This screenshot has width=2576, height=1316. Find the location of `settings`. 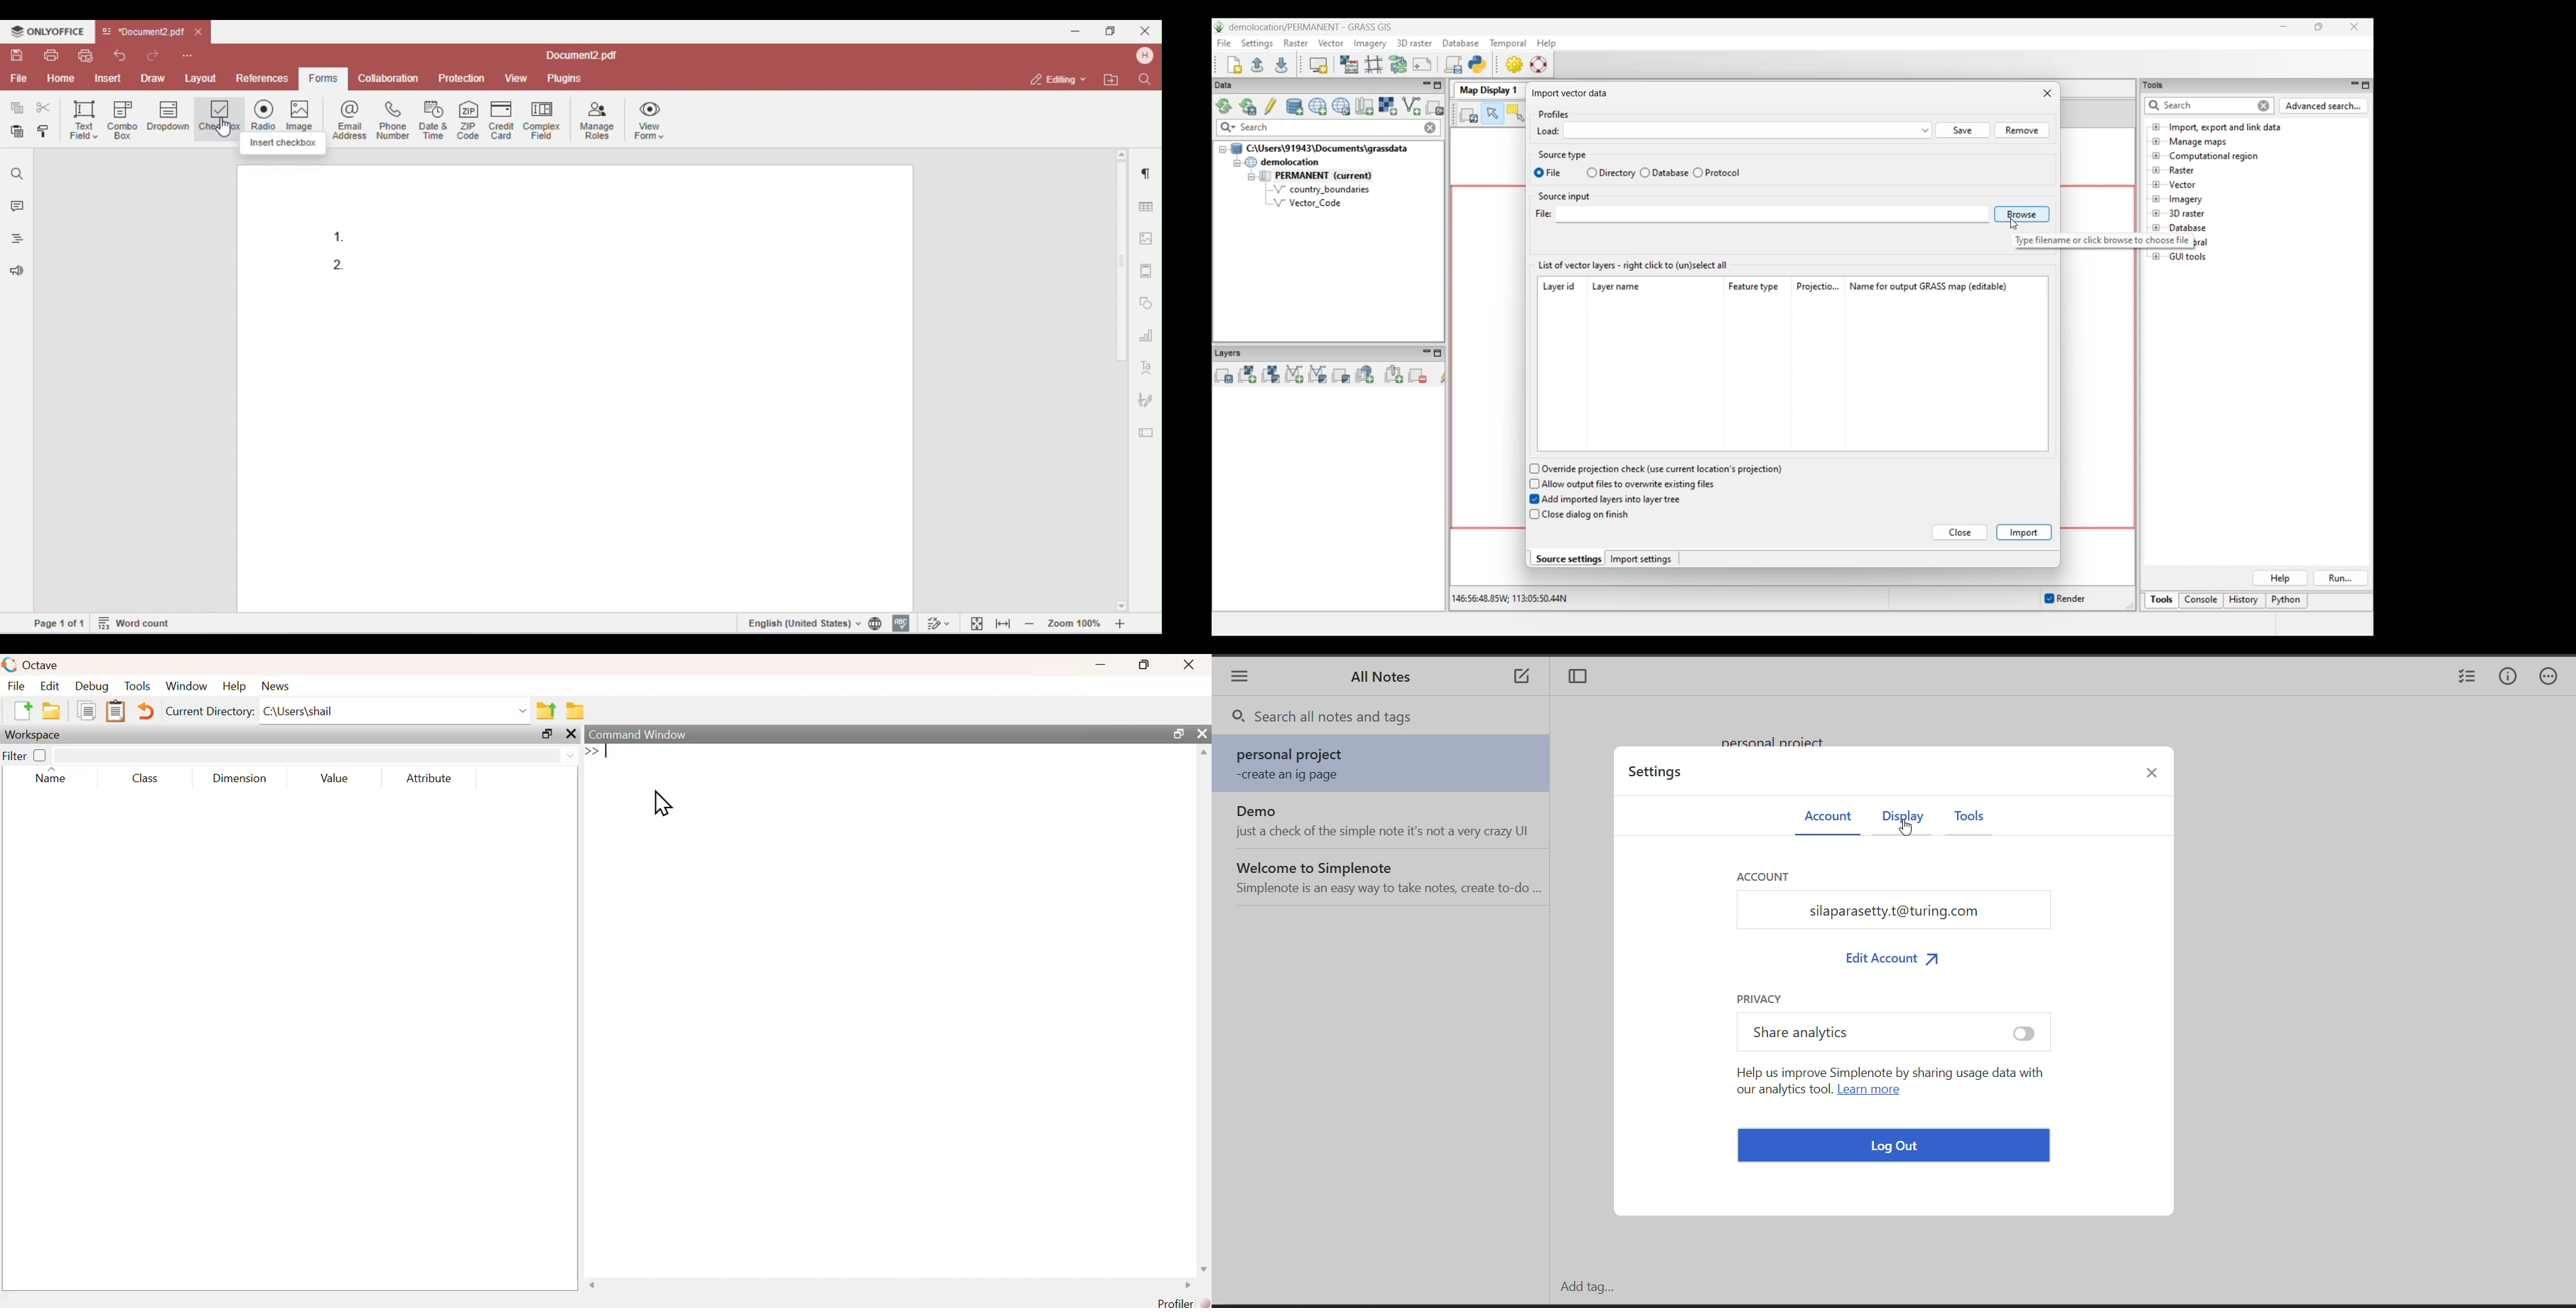

settings is located at coordinates (1659, 775).